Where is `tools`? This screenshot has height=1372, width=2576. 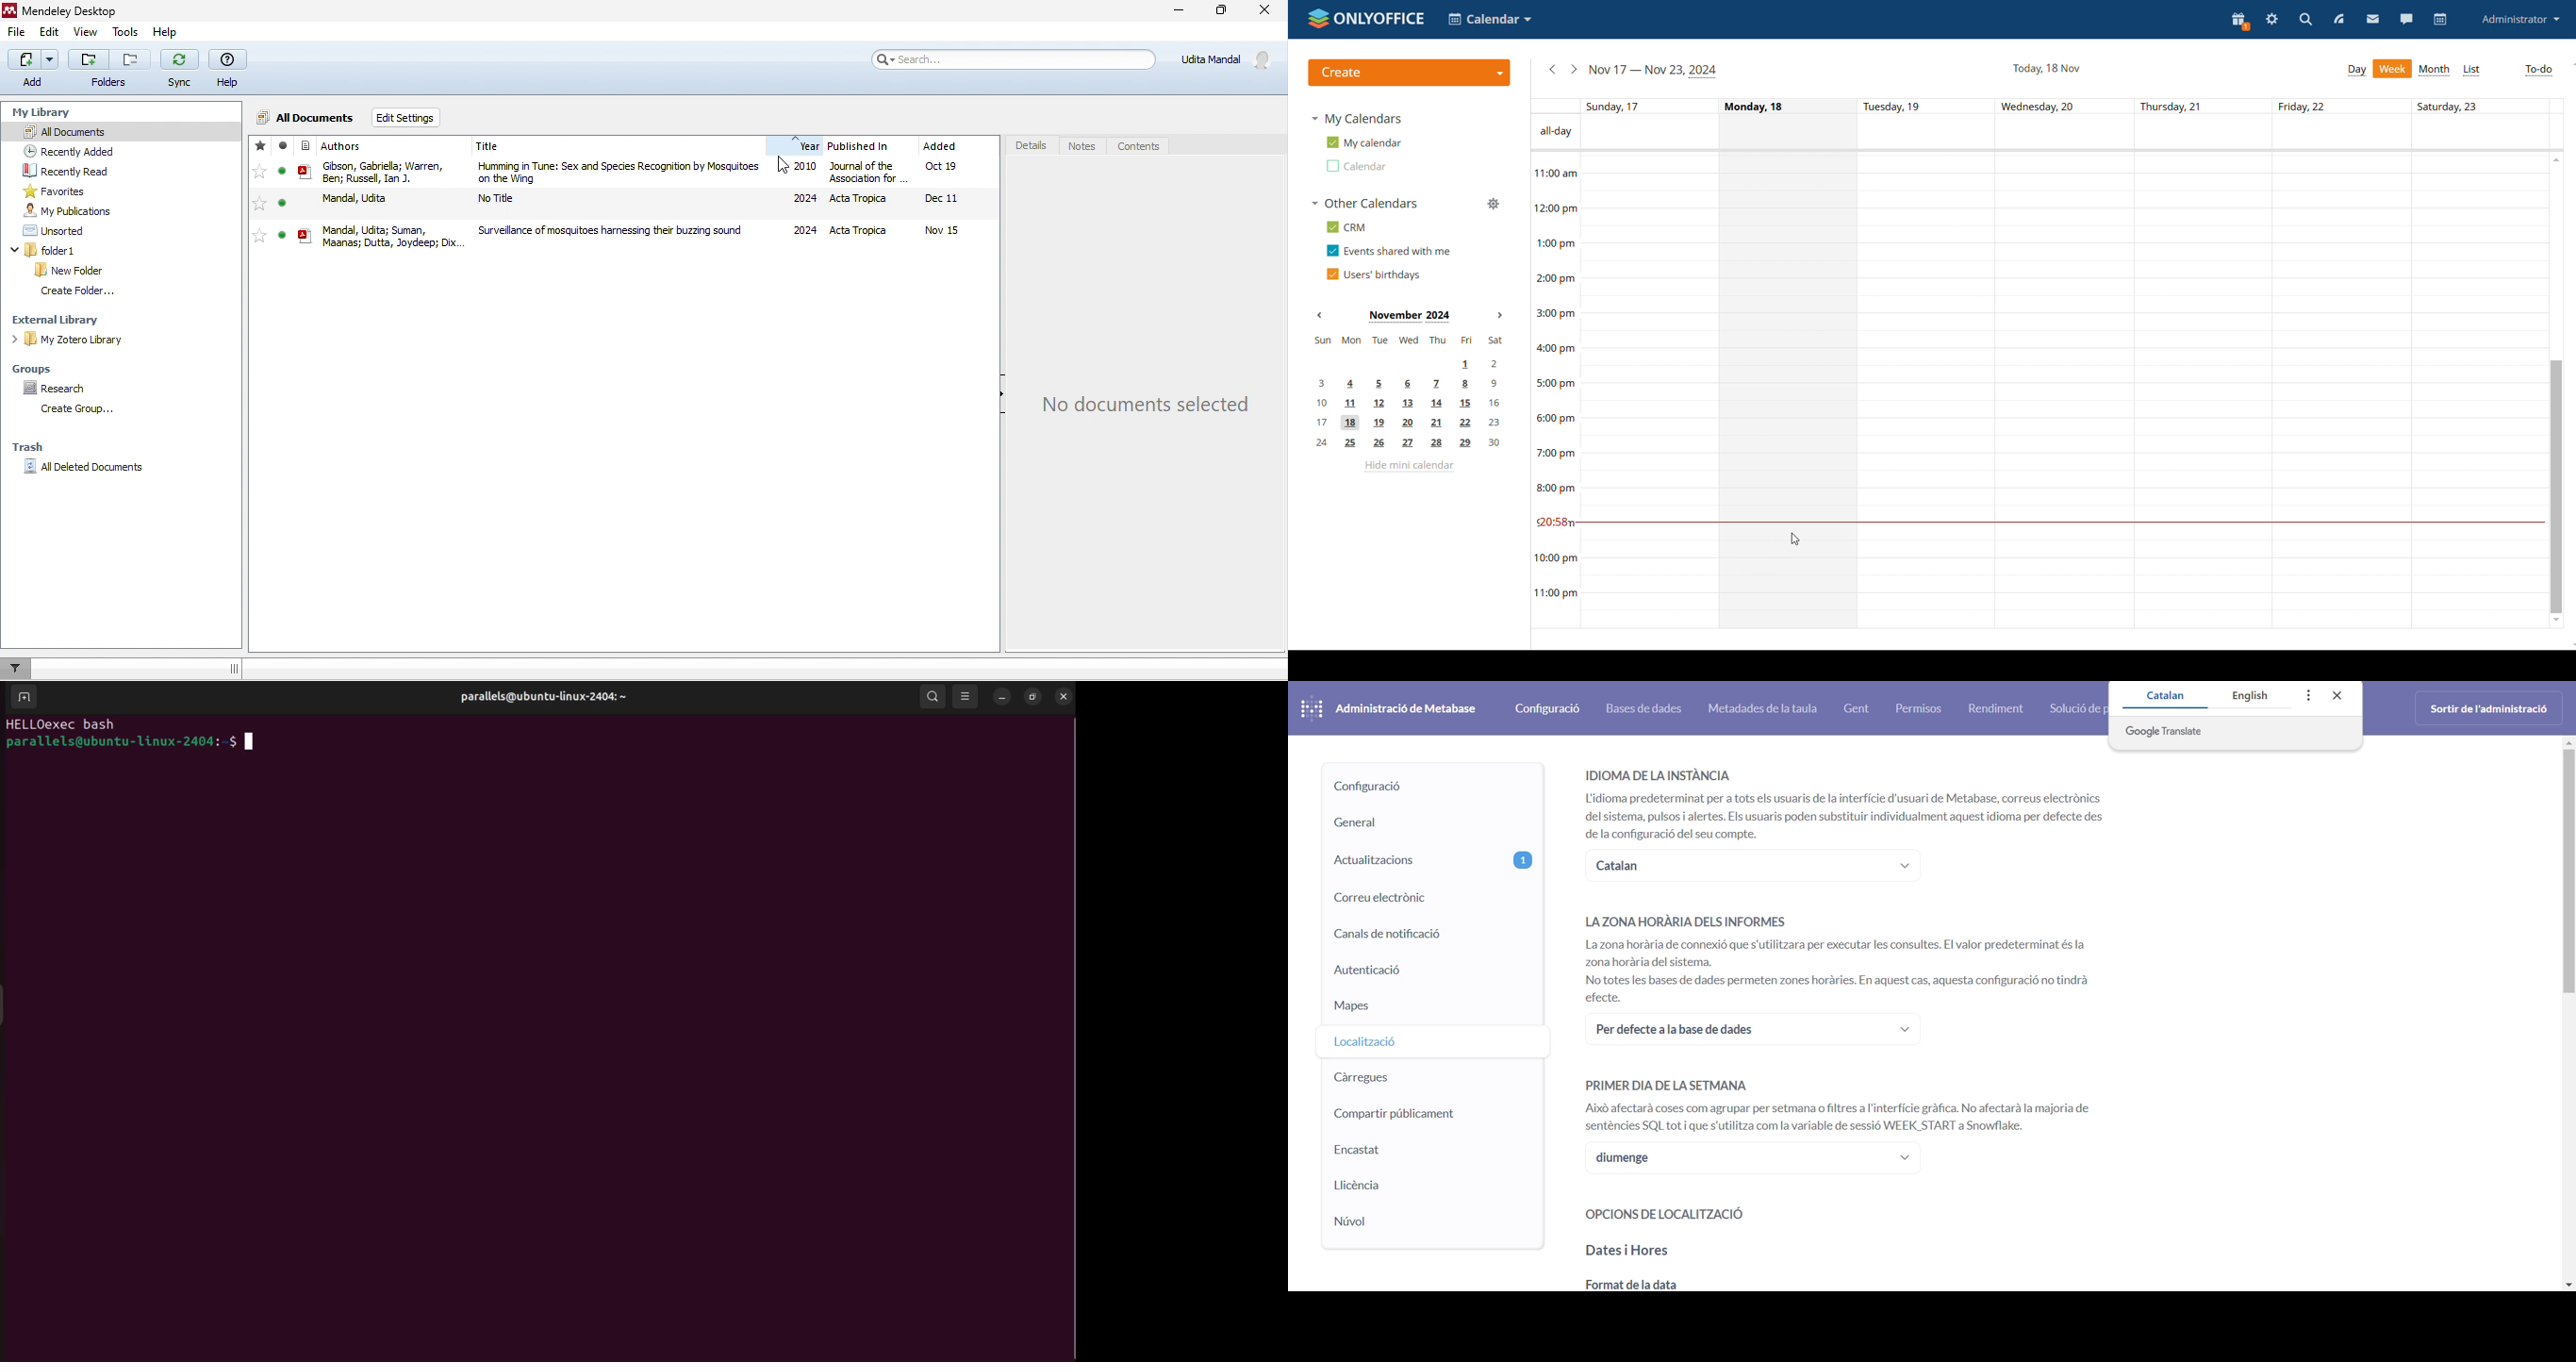
tools is located at coordinates (127, 33).